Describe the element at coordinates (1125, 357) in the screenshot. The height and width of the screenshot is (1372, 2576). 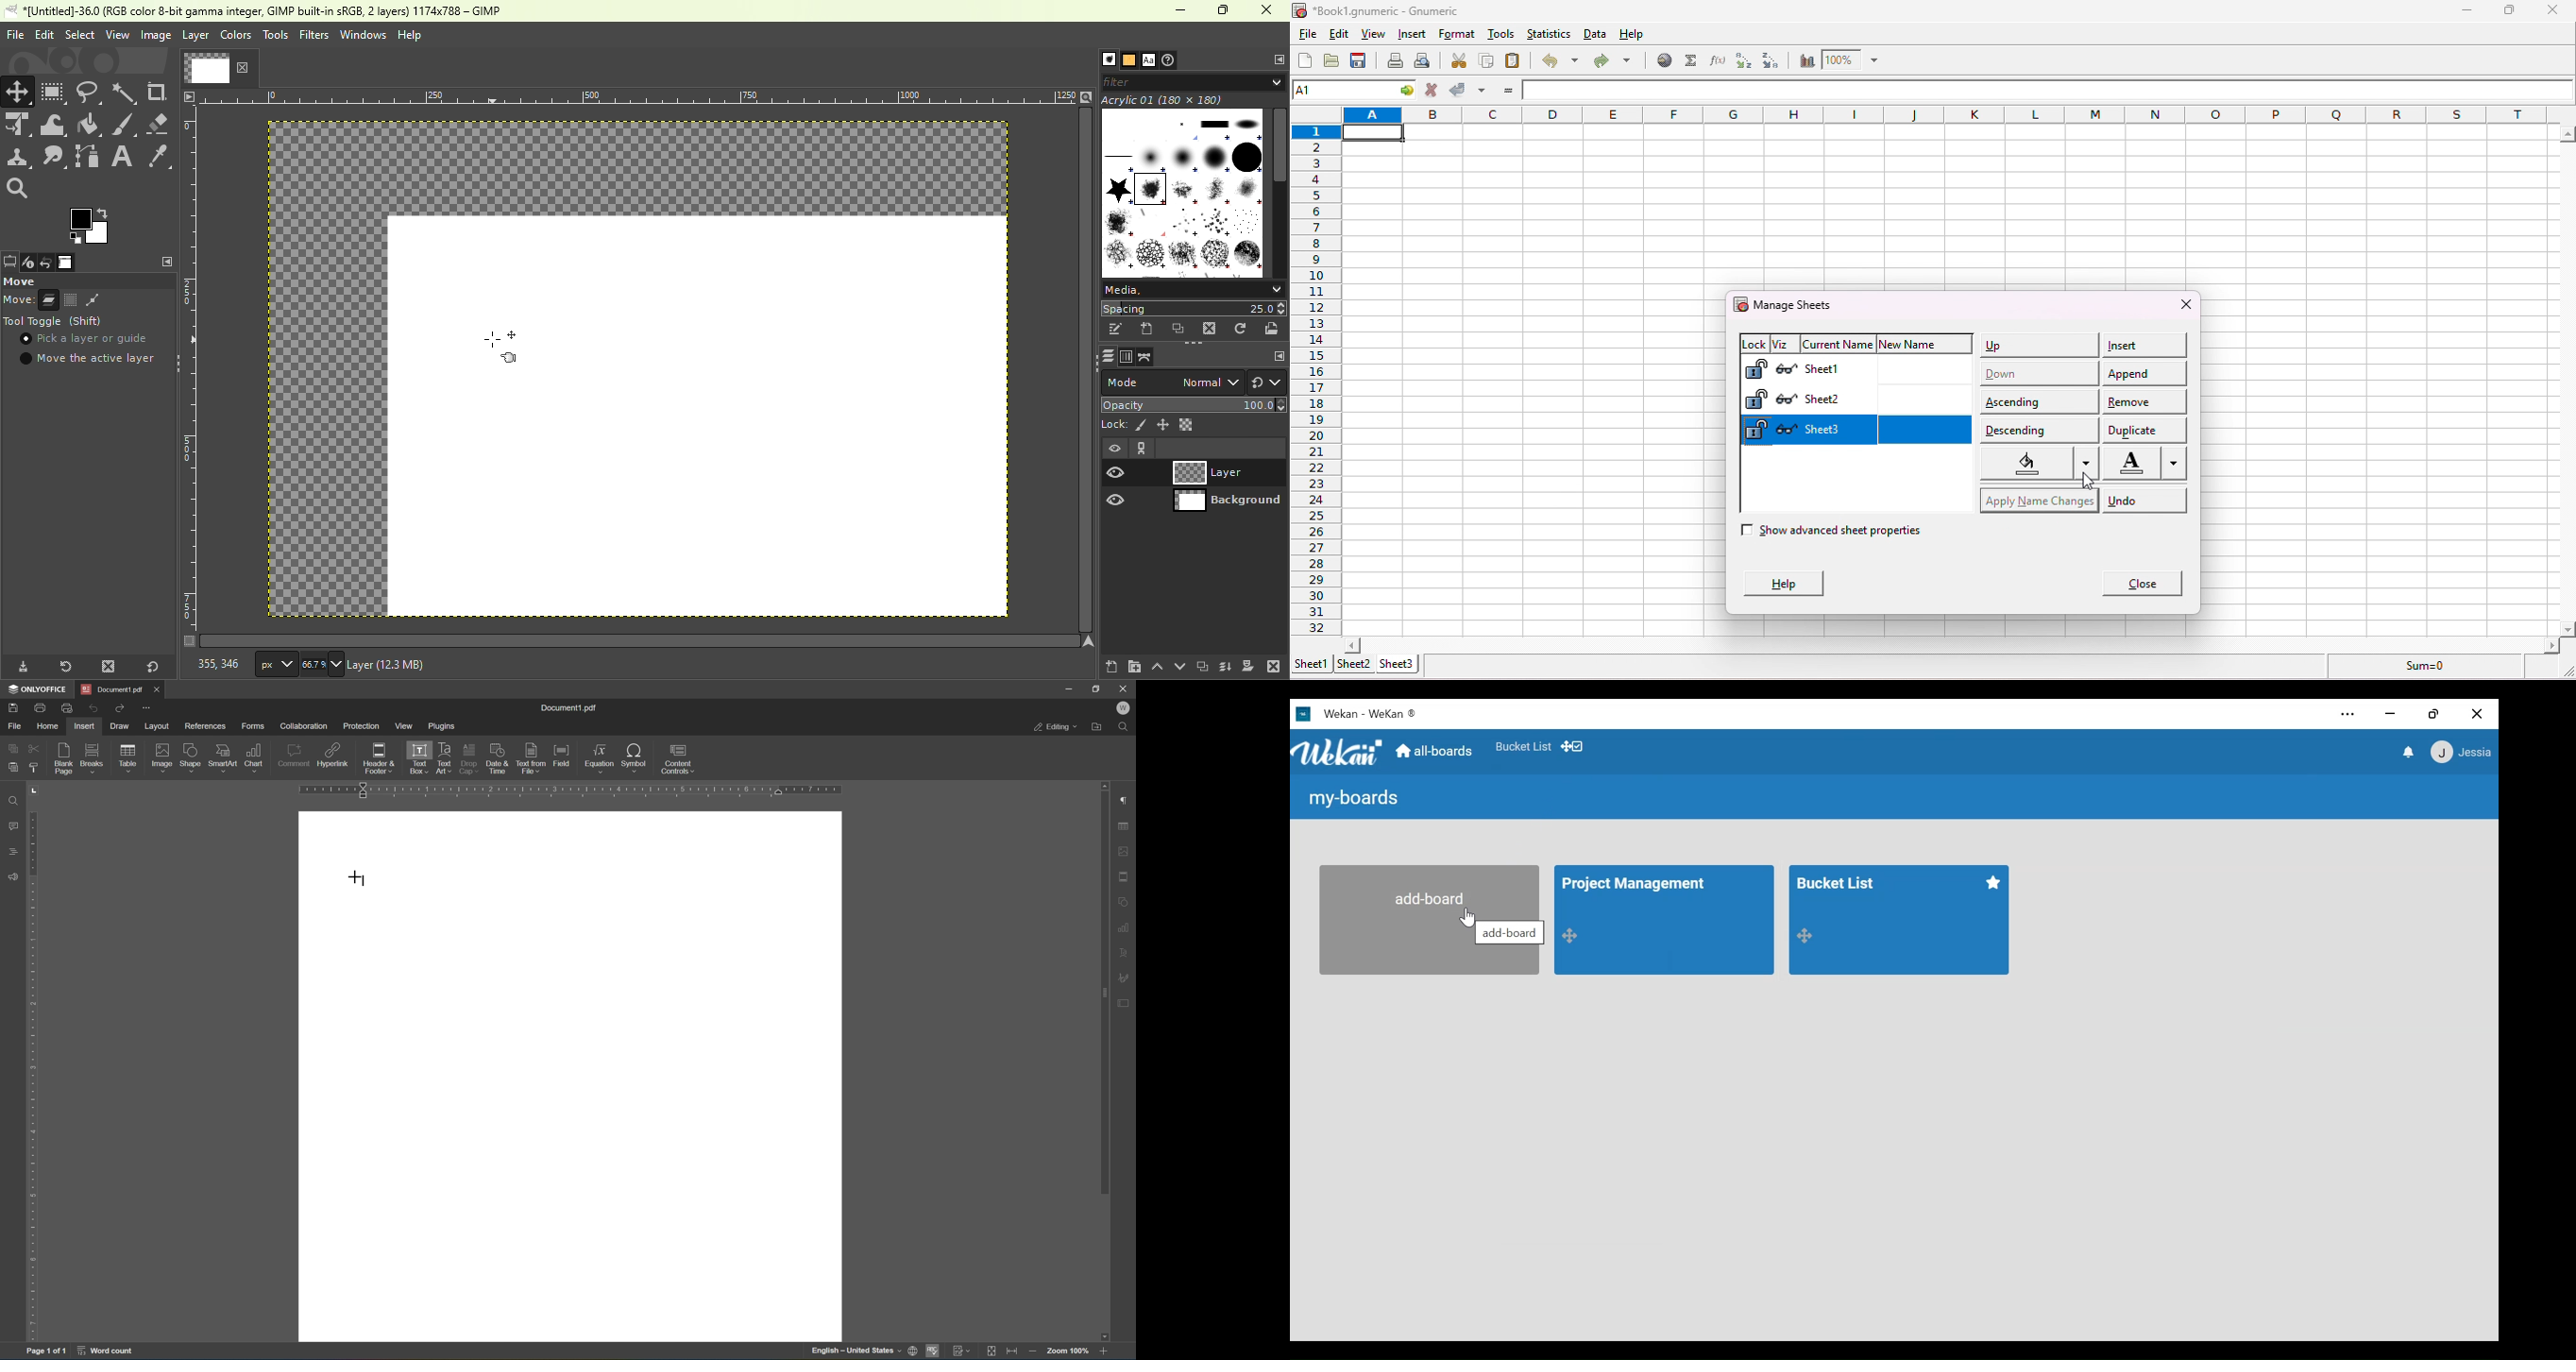
I see `Channels` at that location.